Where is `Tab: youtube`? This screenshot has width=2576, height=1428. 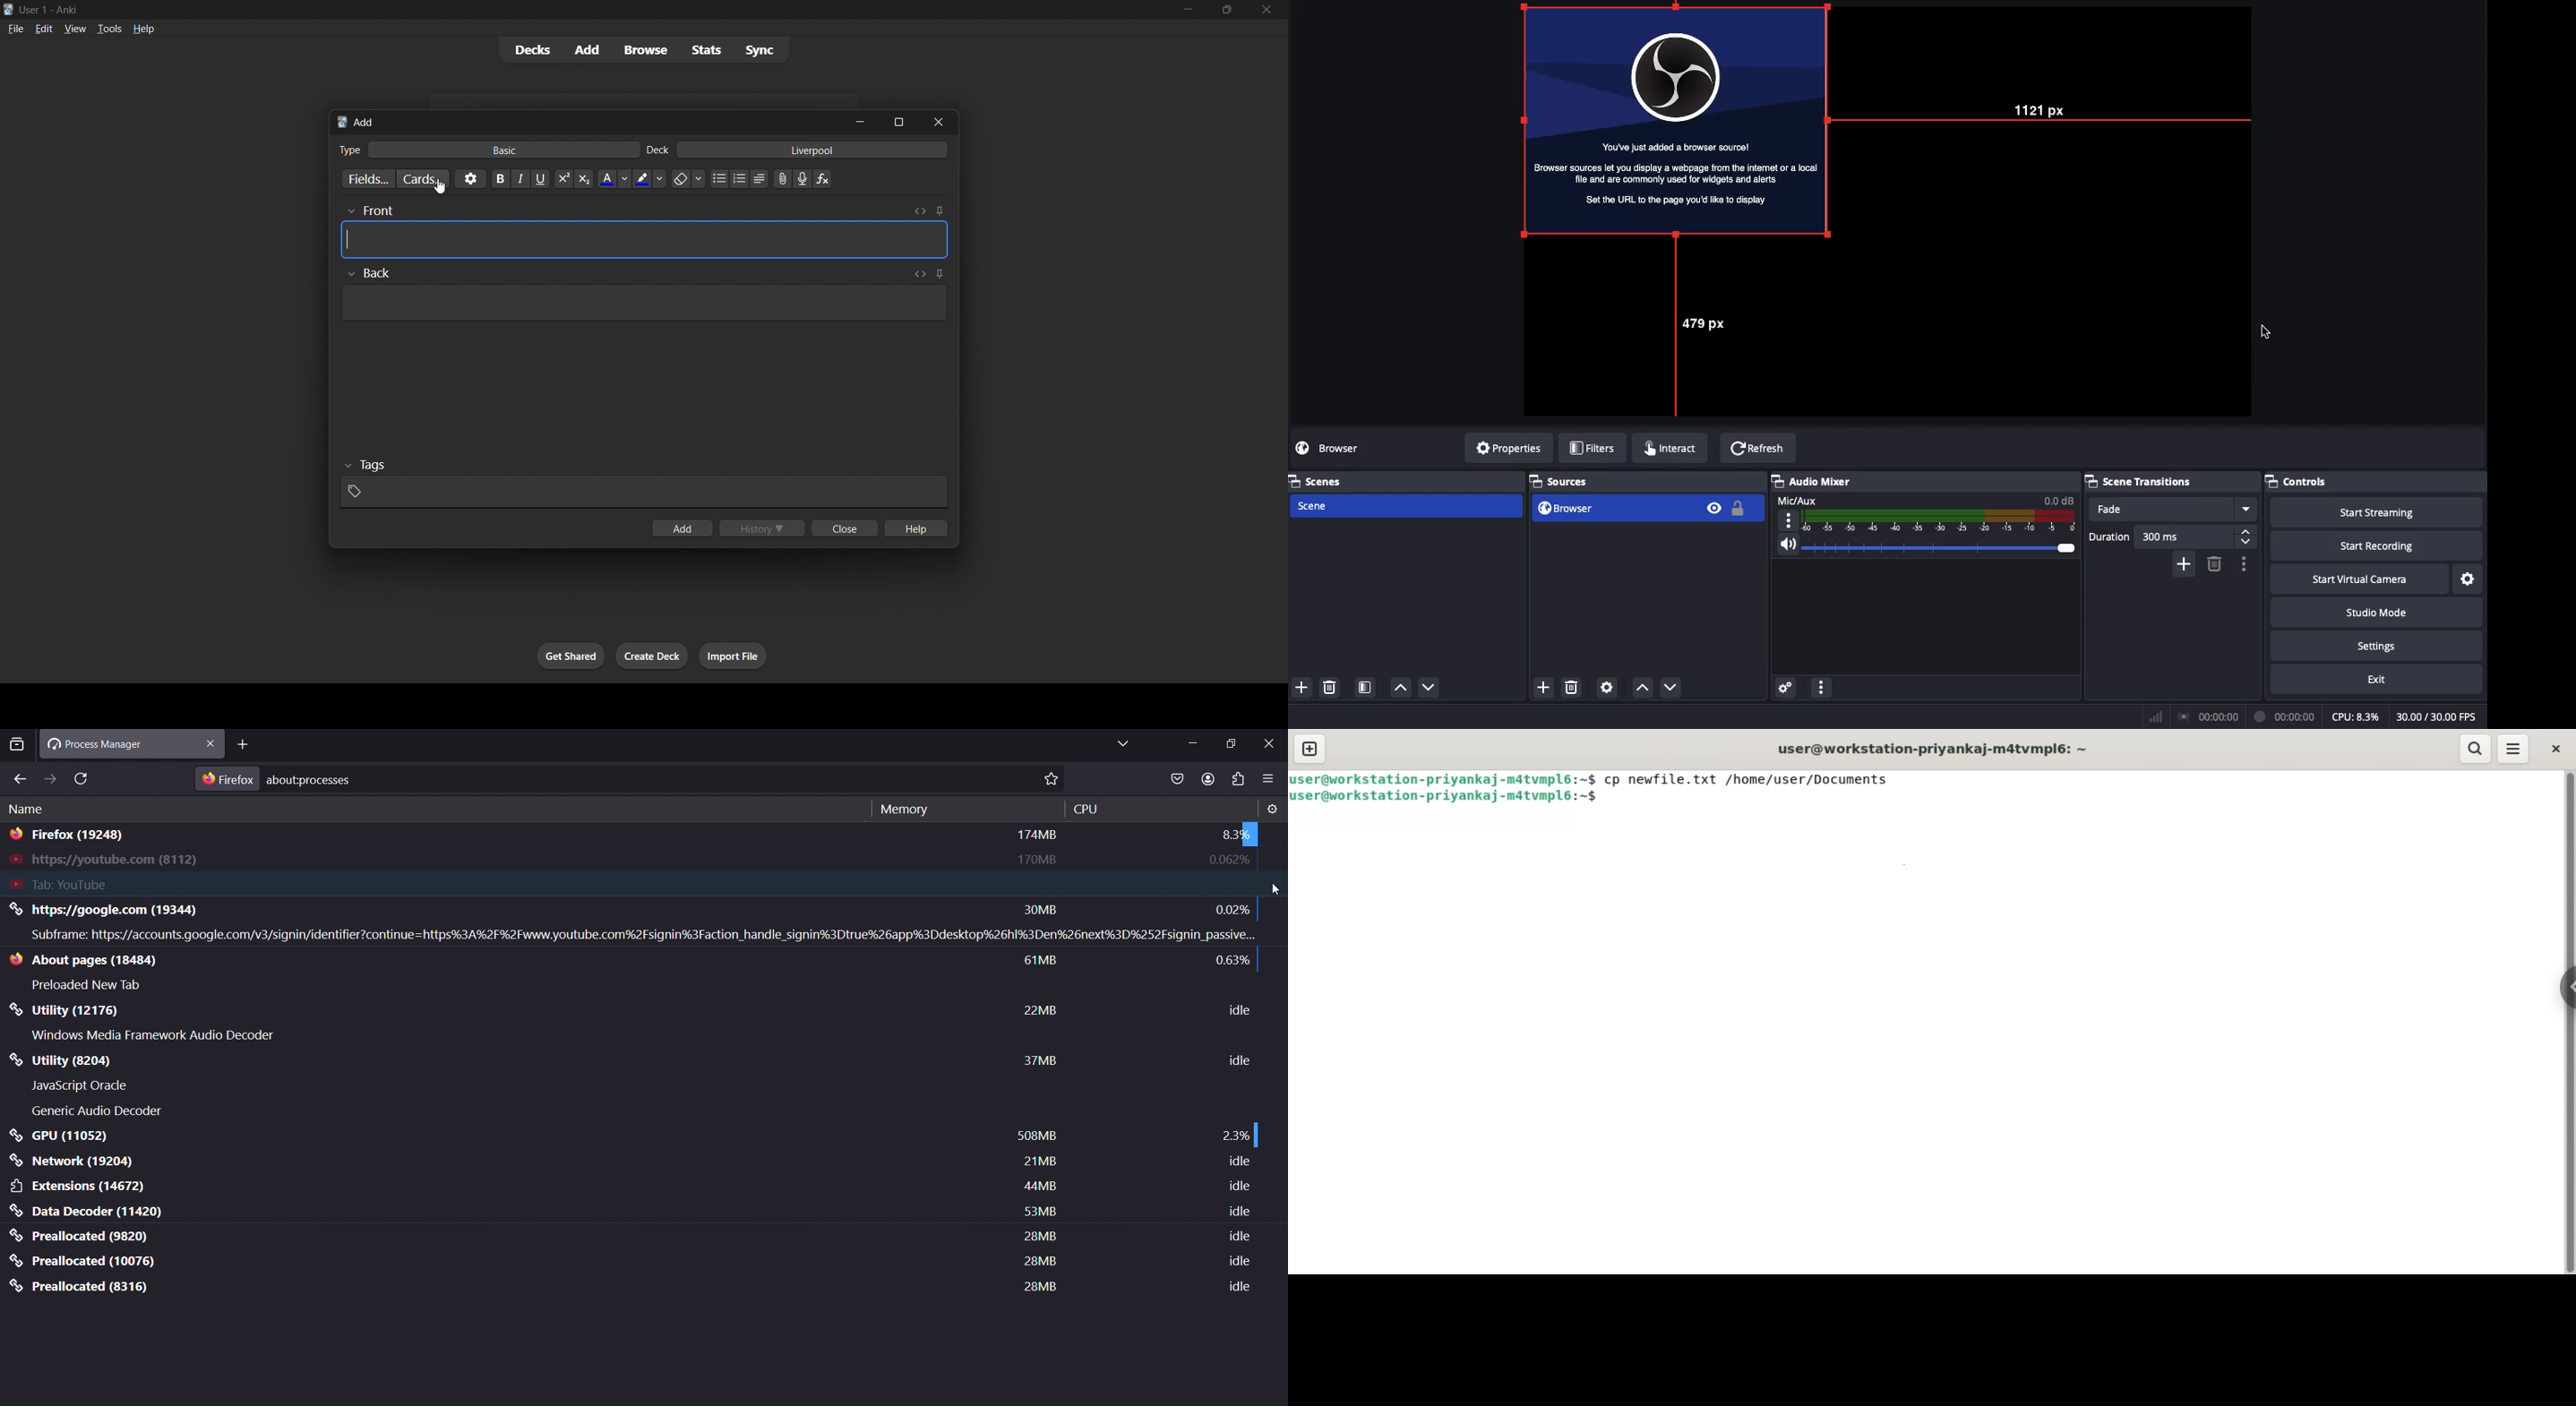 Tab: youtube is located at coordinates (148, 884).